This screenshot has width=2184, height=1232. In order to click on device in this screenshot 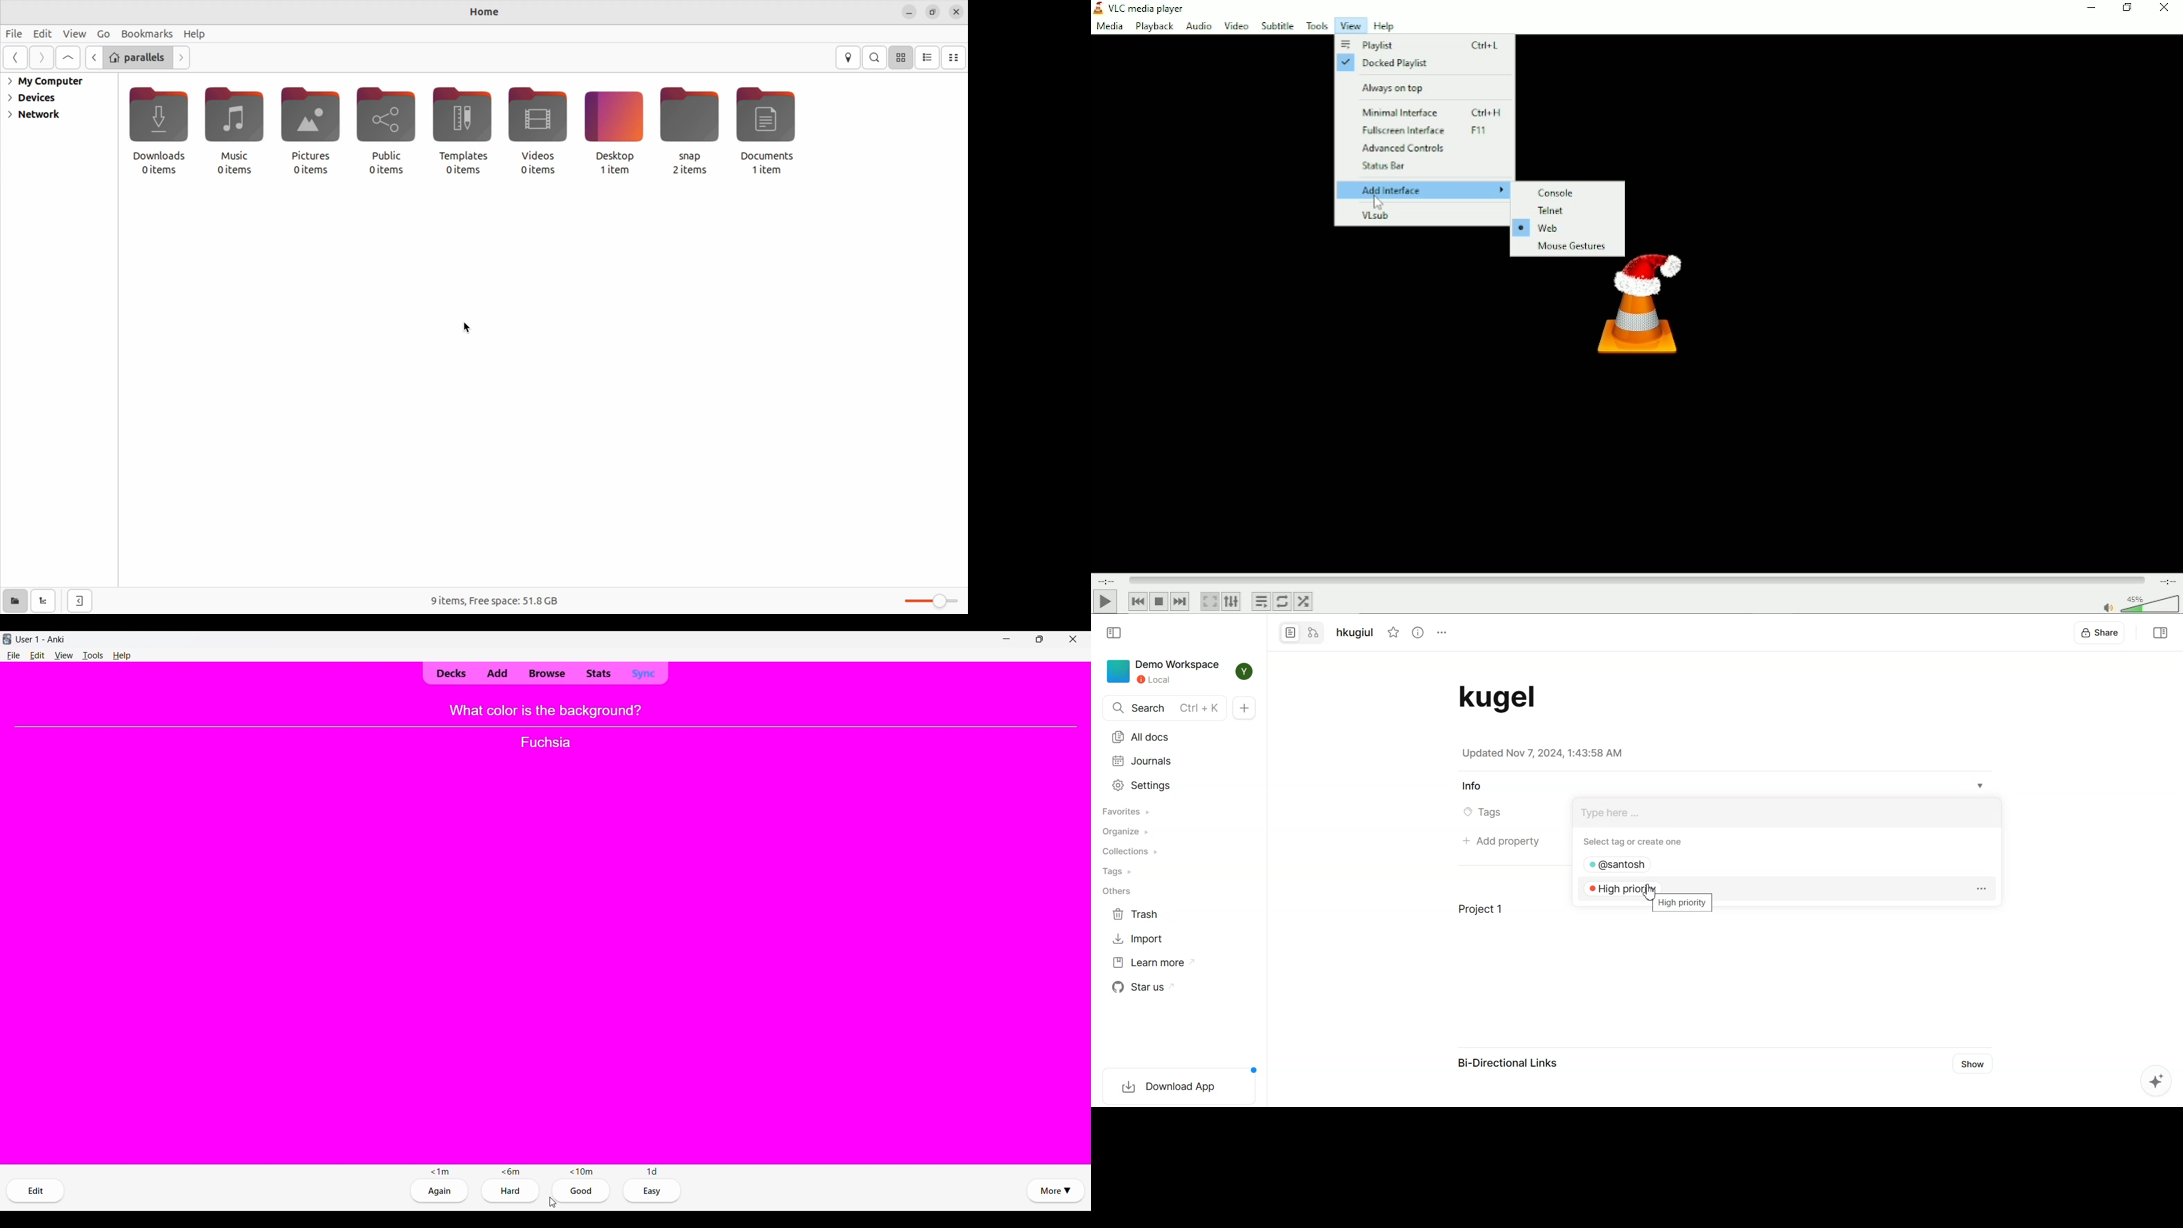, I will do `click(47, 98)`.